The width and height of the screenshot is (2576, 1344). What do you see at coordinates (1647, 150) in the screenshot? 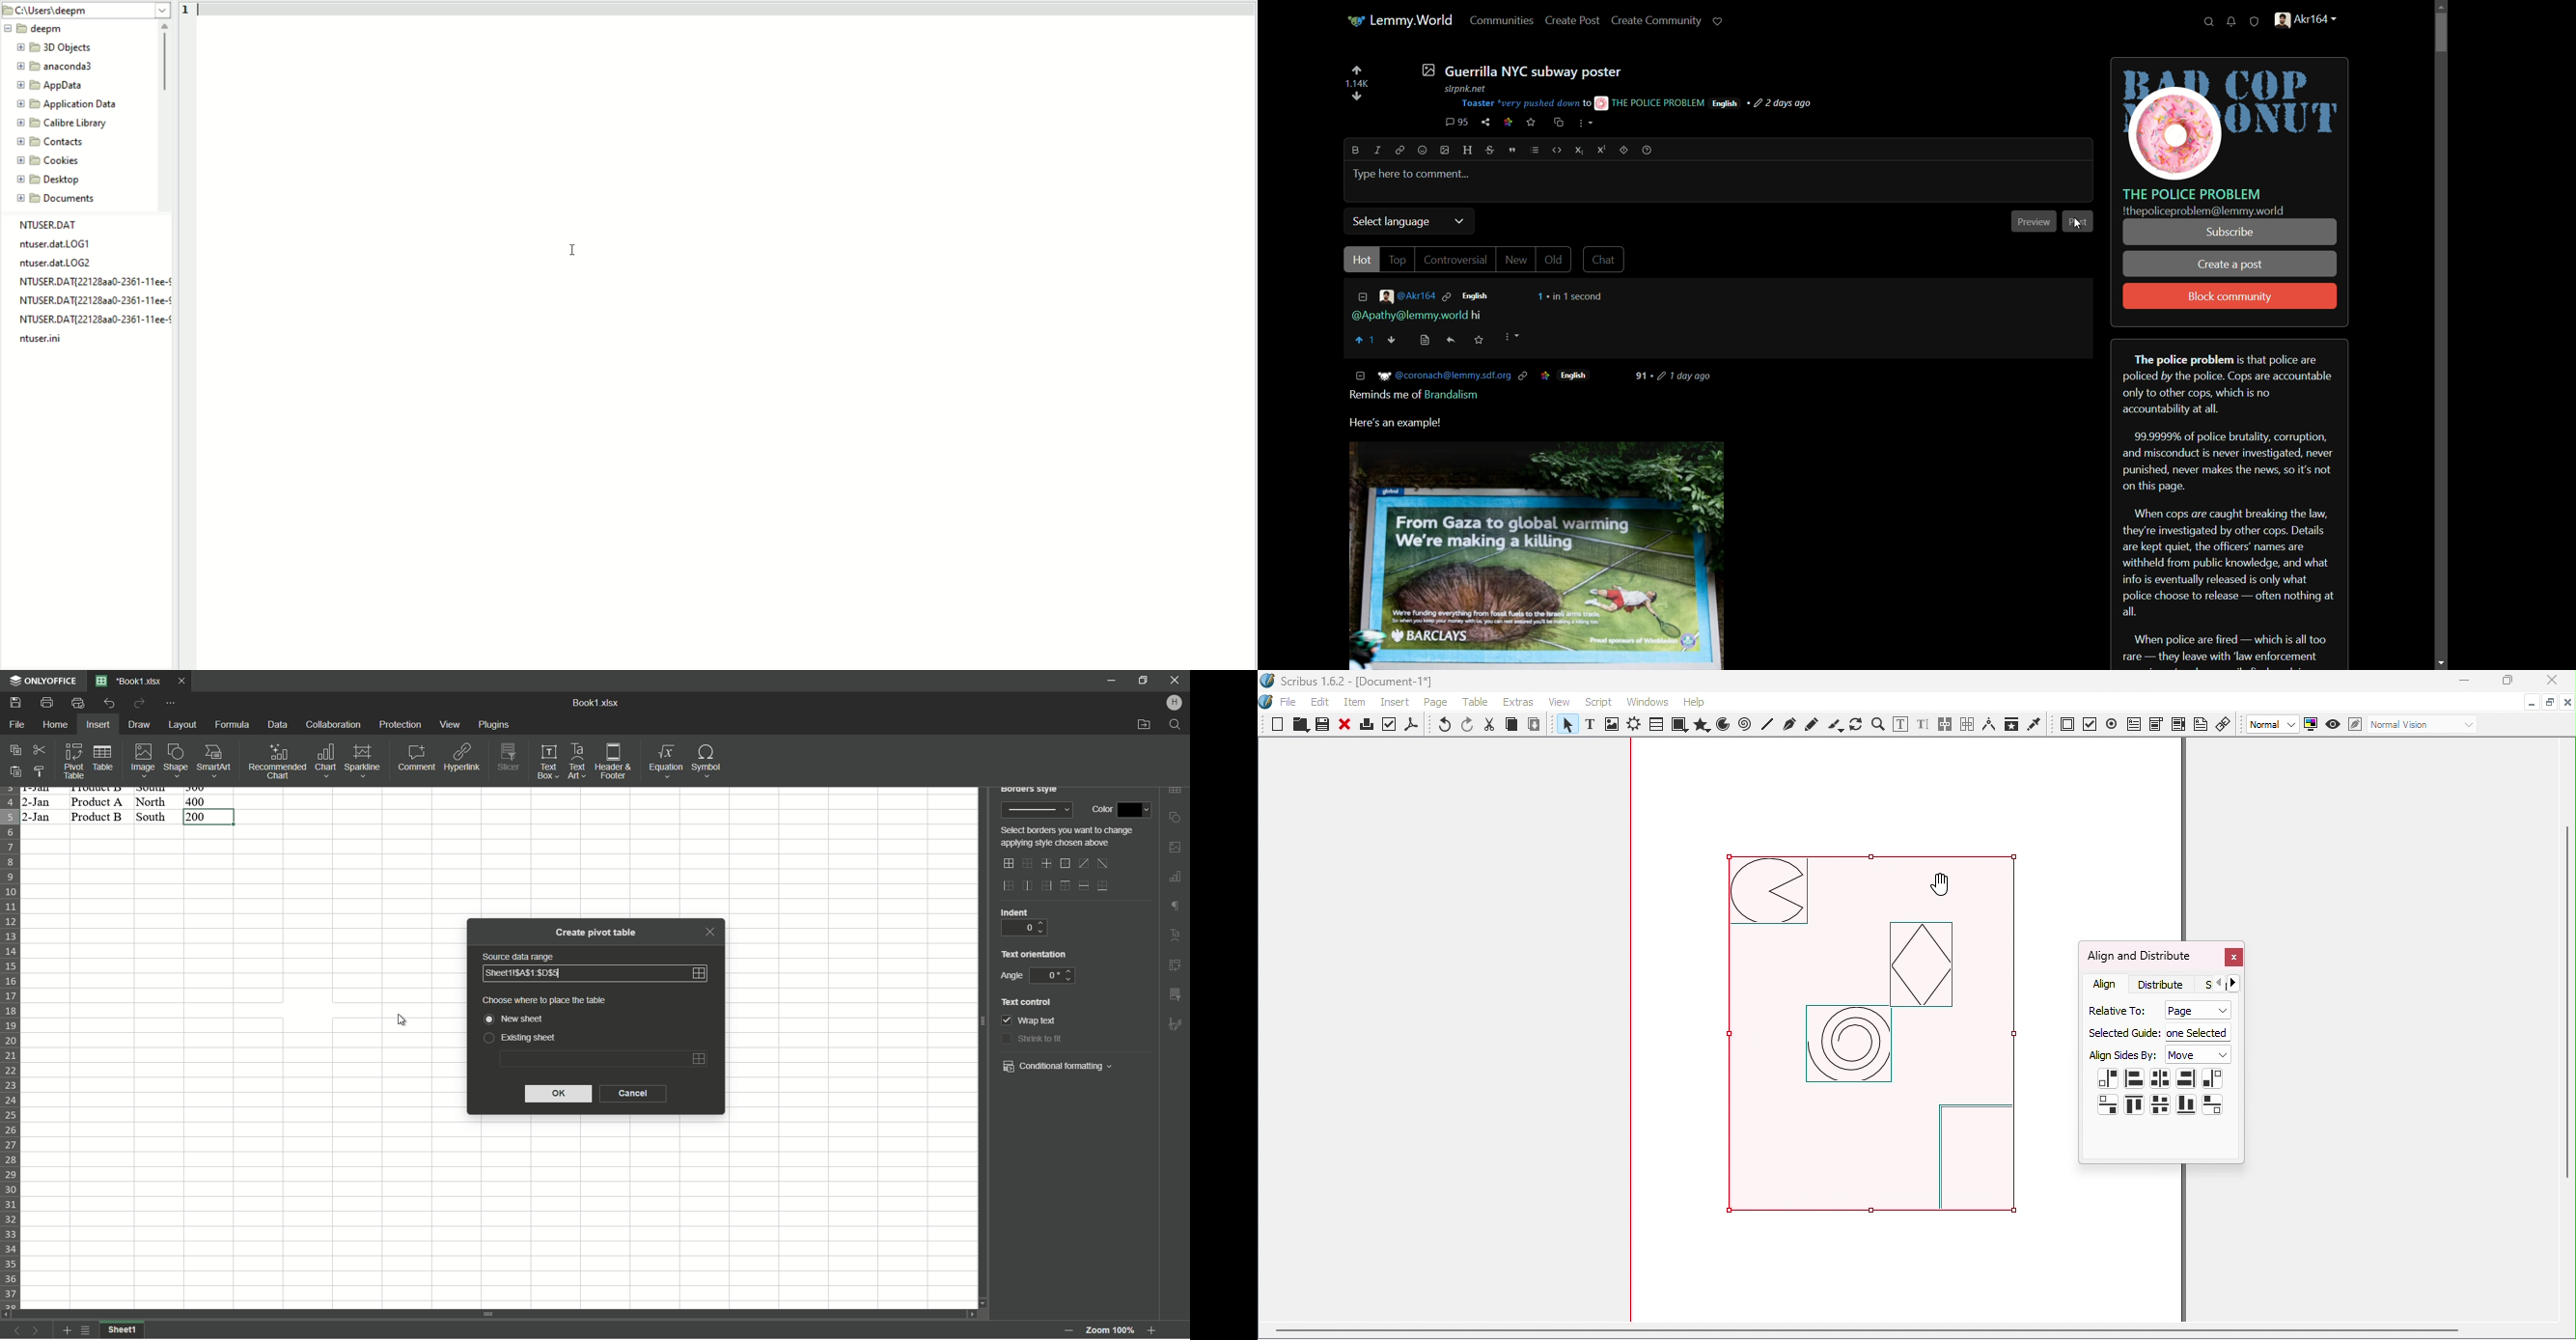
I see `help` at bounding box center [1647, 150].